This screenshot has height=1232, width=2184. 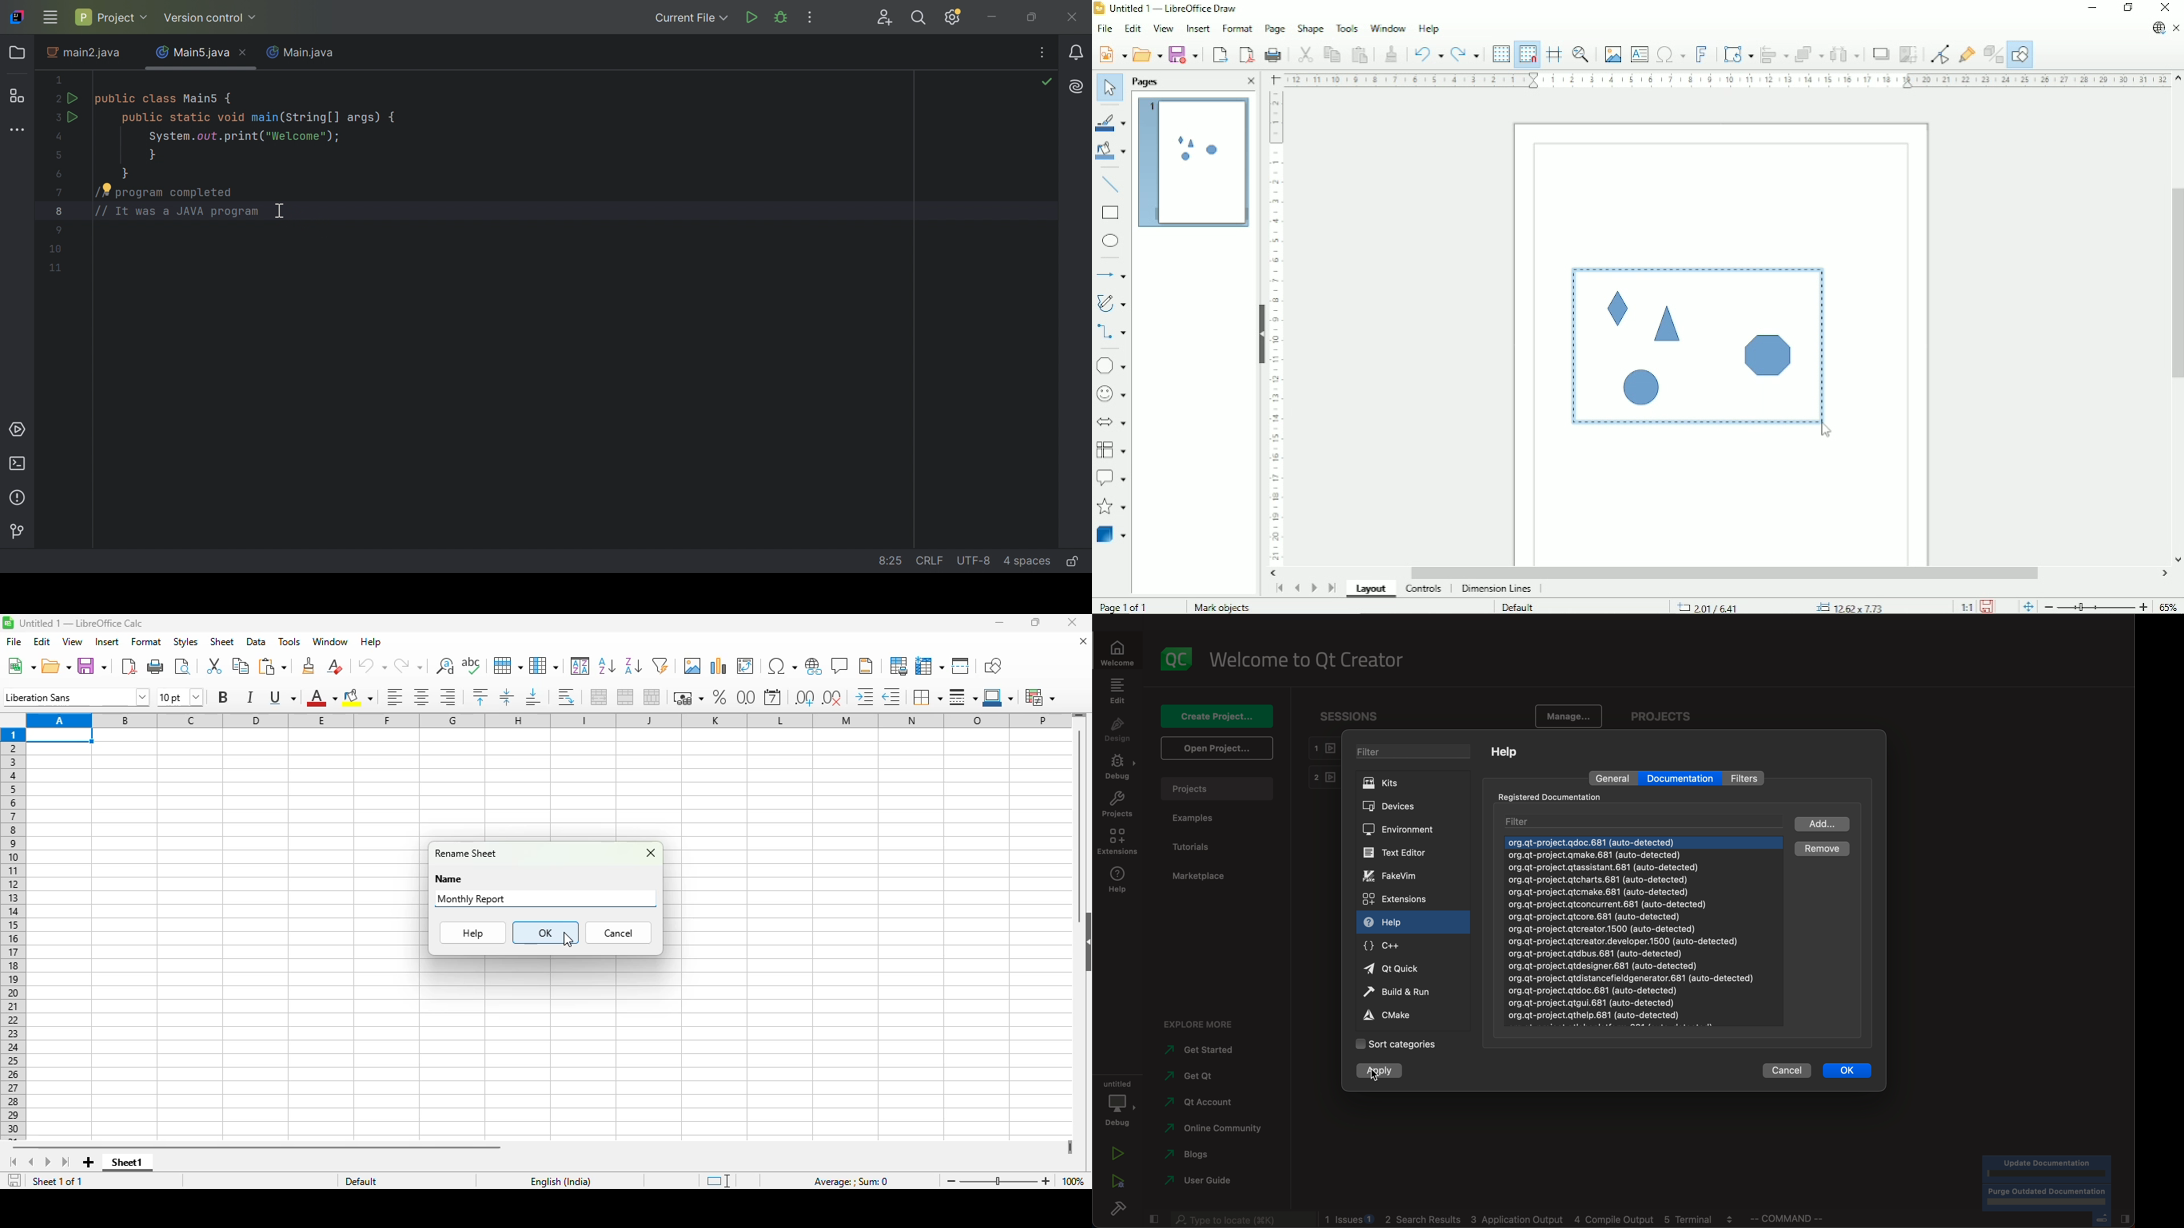 I want to click on Page, so click(x=1273, y=29).